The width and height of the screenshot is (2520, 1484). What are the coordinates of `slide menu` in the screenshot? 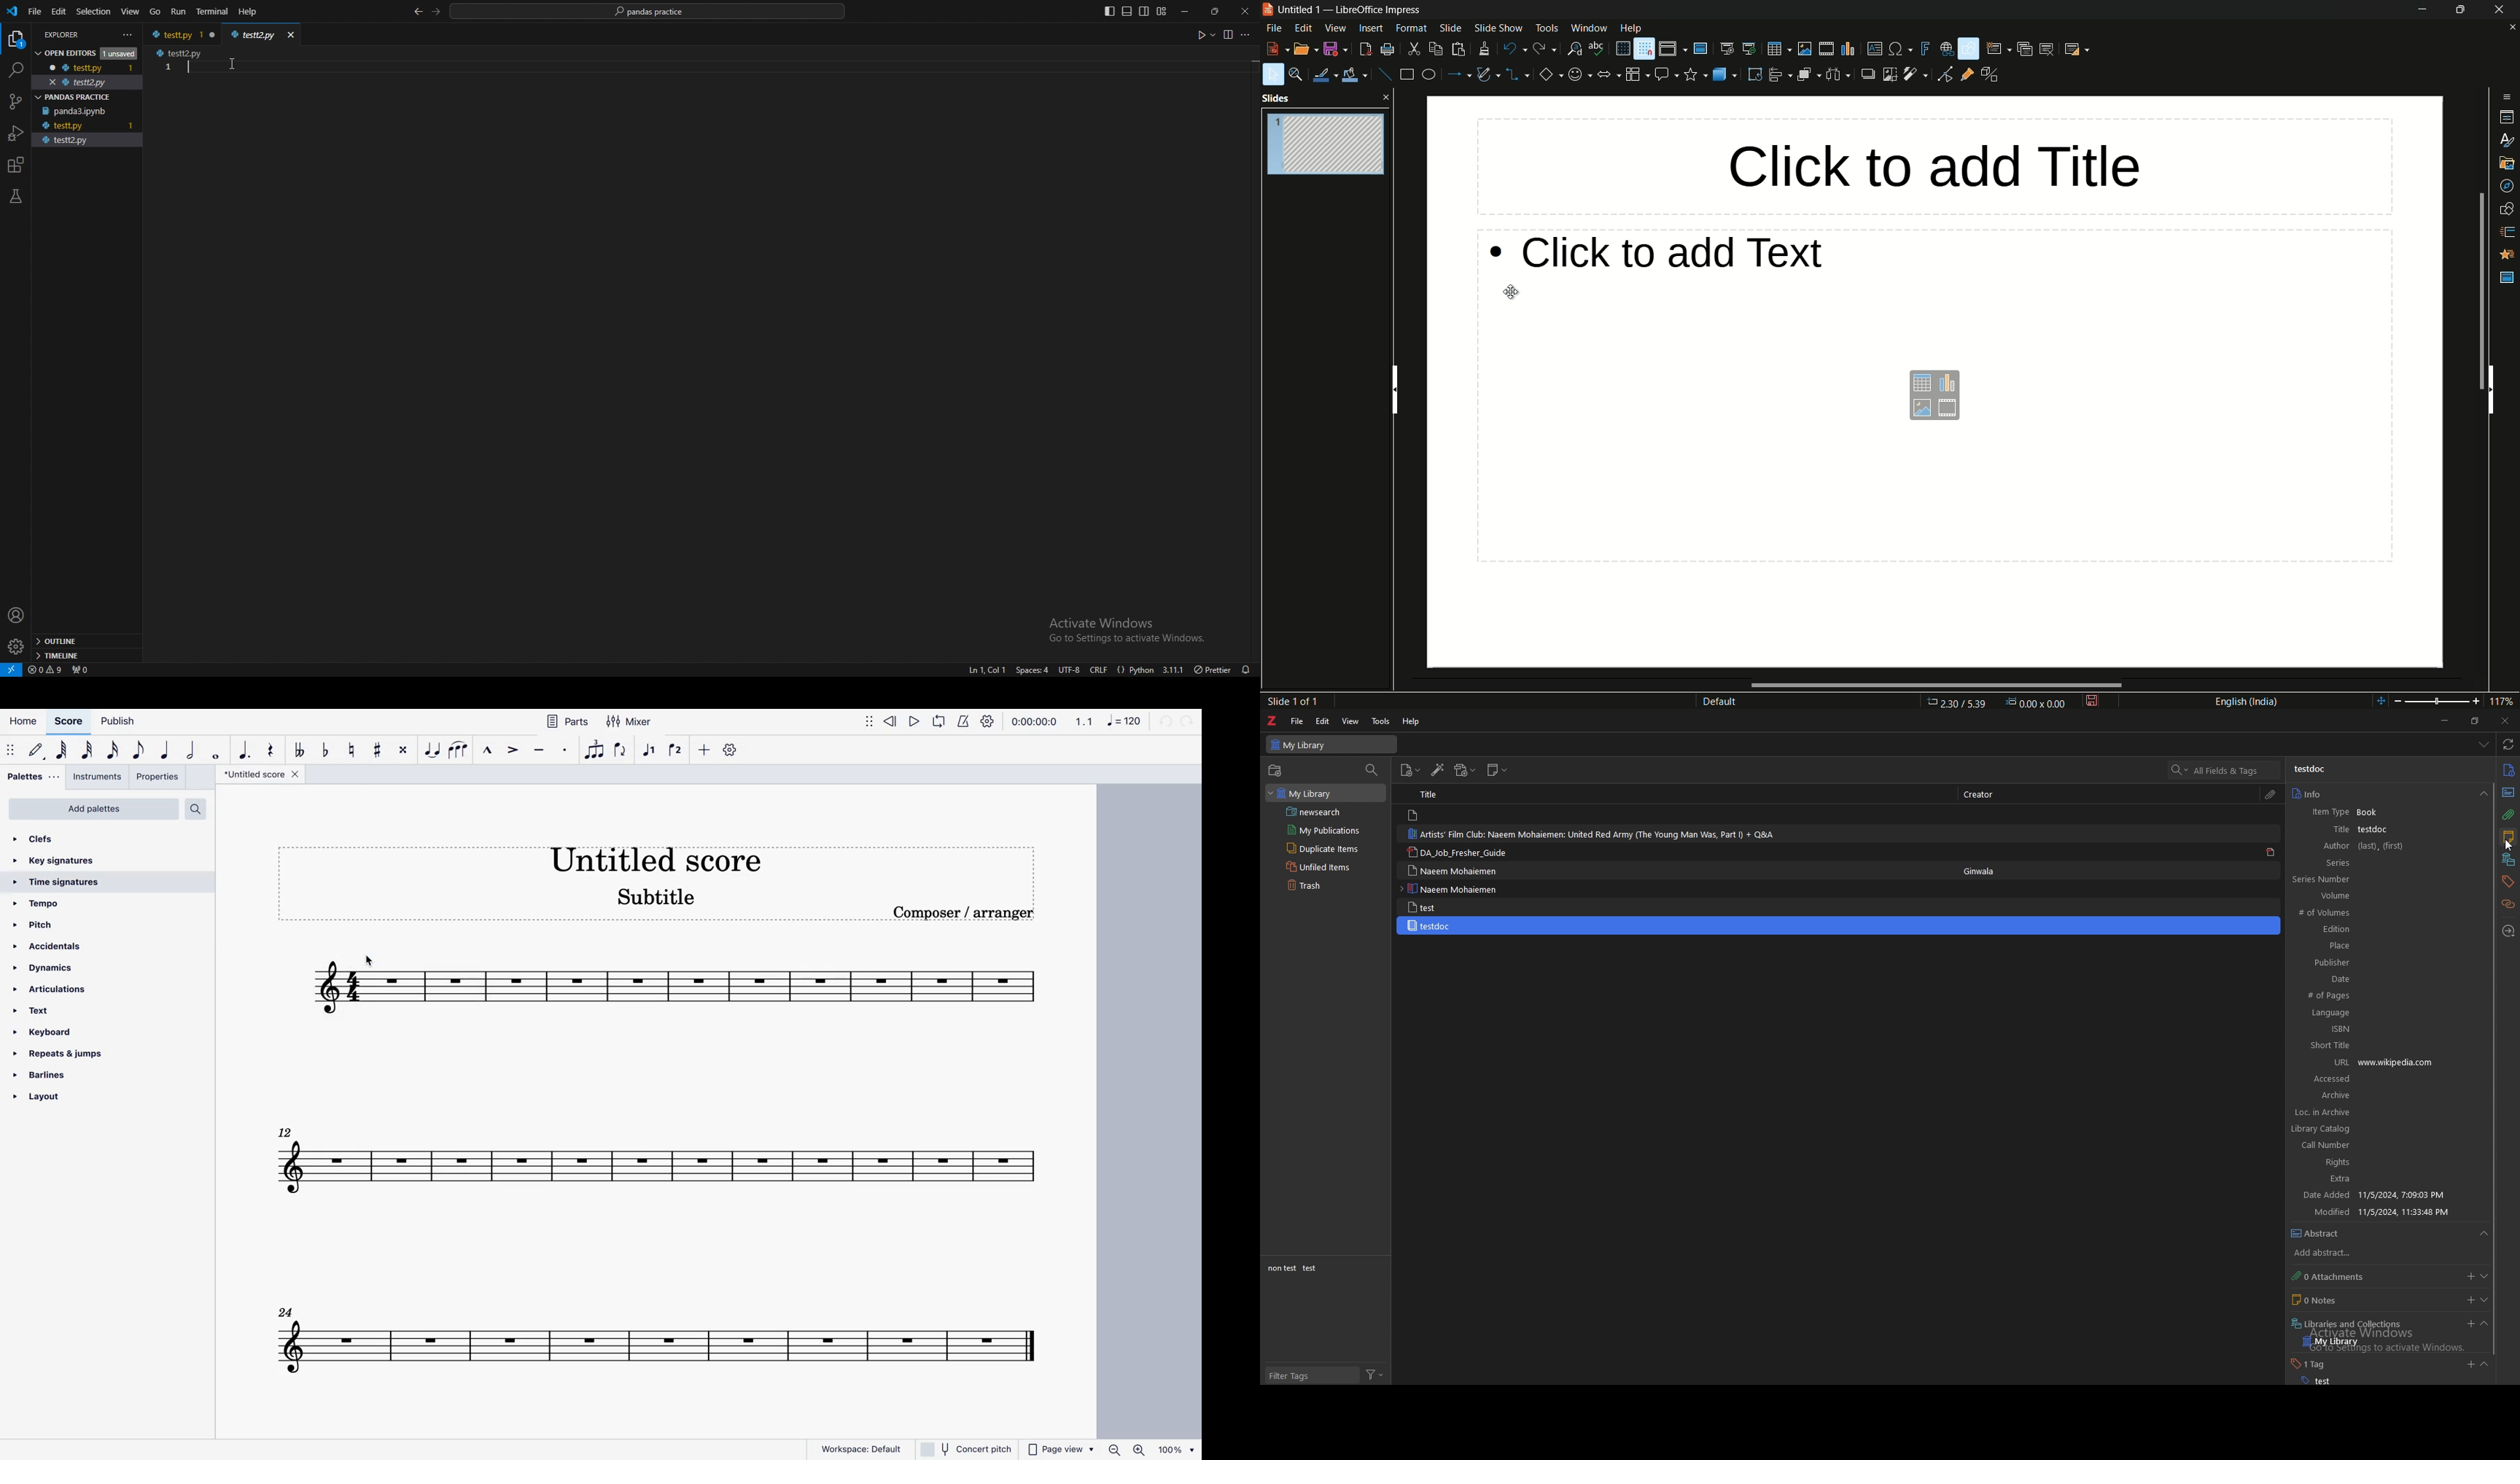 It's located at (1450, 28).